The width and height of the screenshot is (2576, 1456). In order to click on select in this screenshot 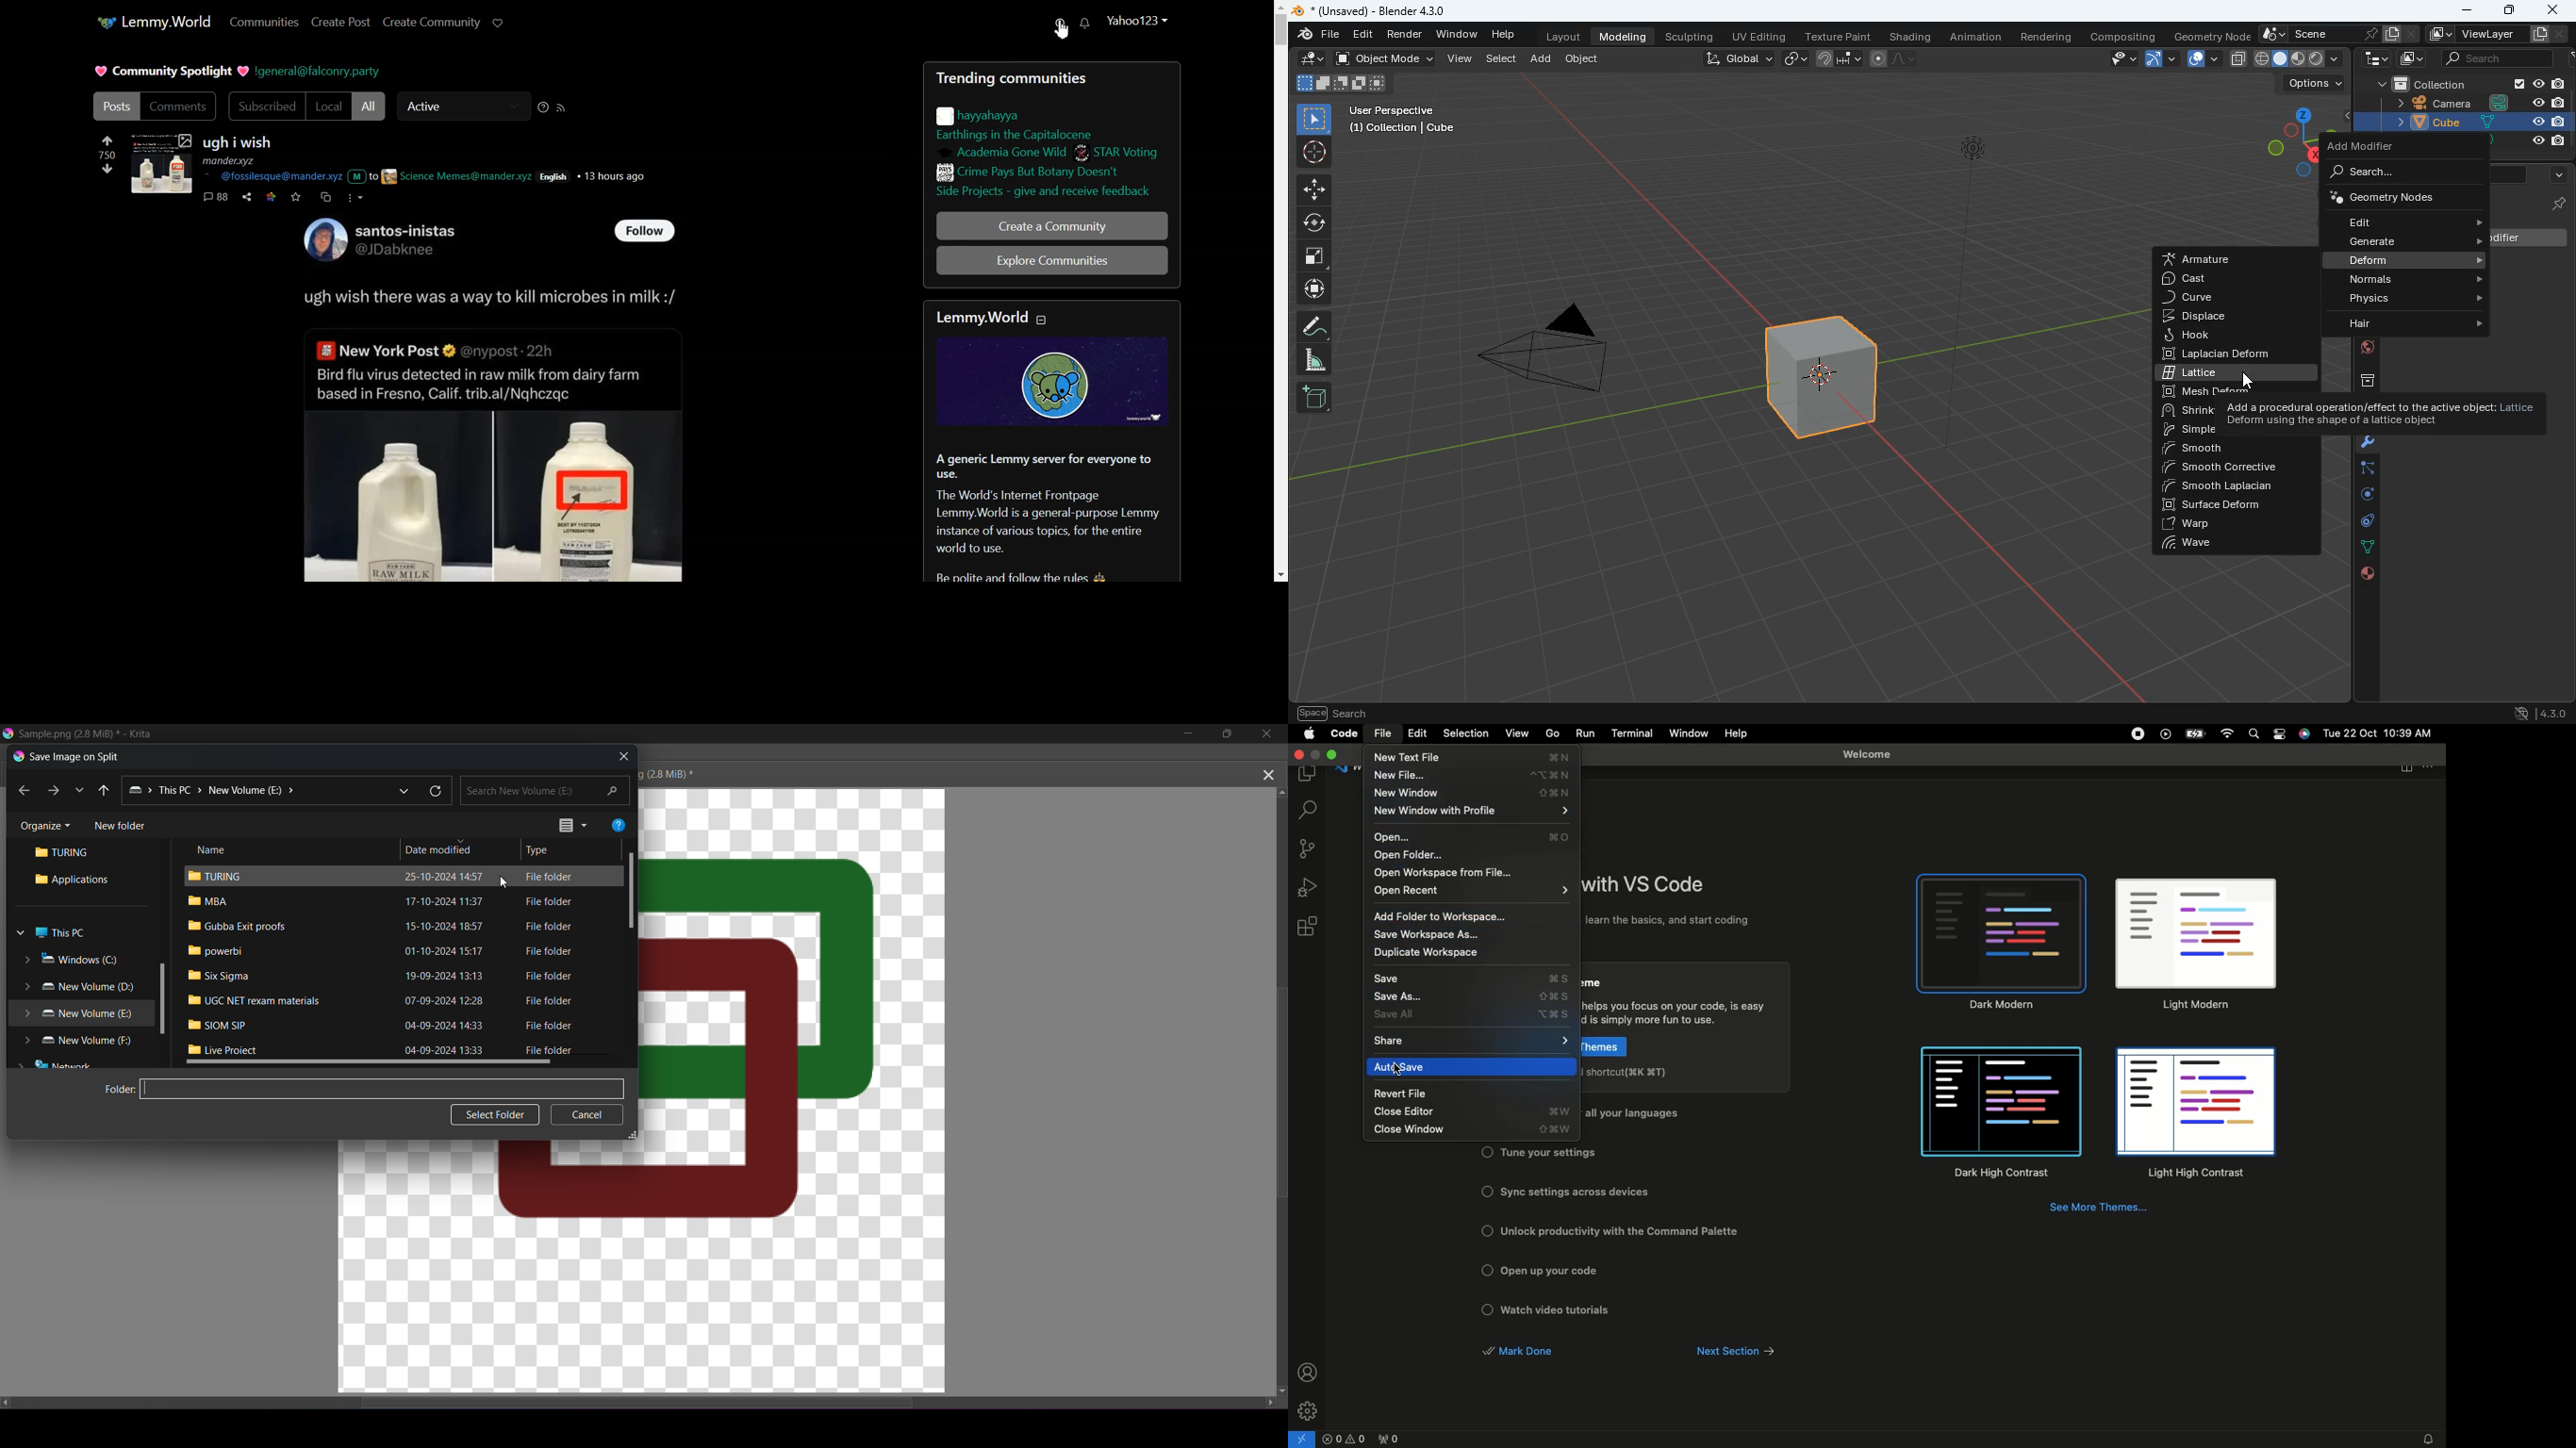, I will do `click(1317, 117)`.